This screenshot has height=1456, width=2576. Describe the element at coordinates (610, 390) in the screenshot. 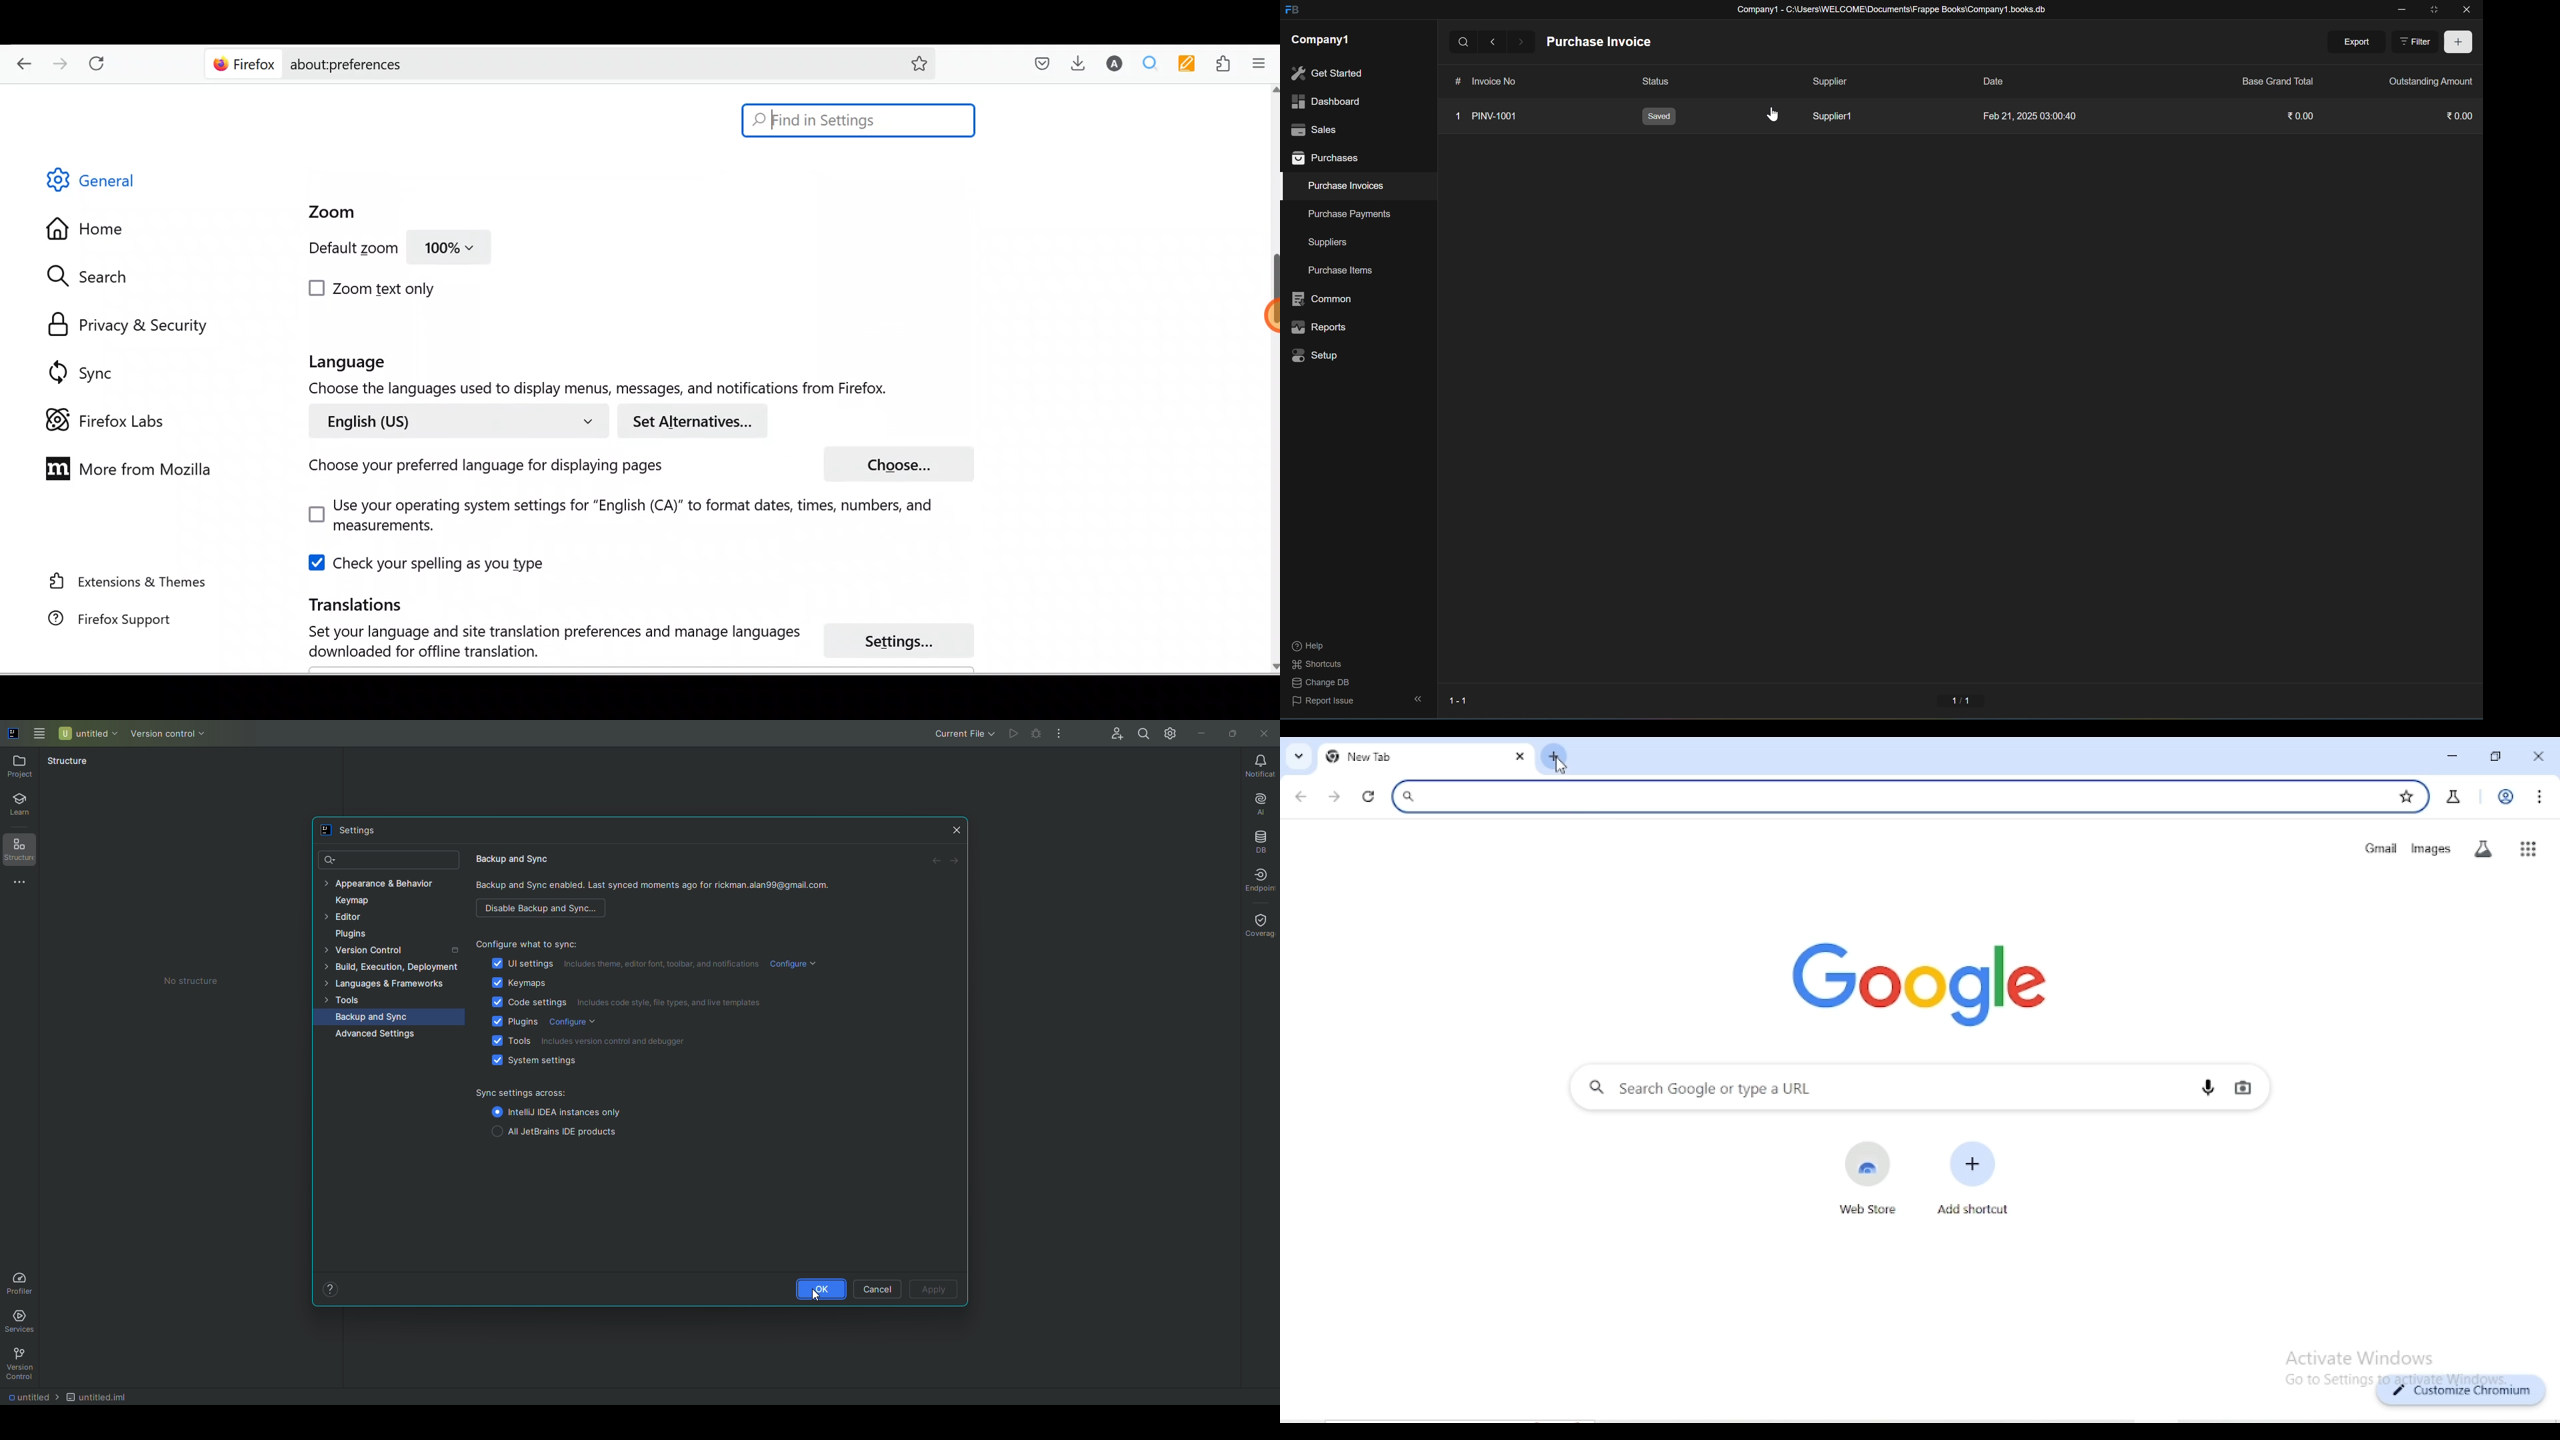

I see `Choose the languages used to display menu, messages and notifications from Firefox` at that location.